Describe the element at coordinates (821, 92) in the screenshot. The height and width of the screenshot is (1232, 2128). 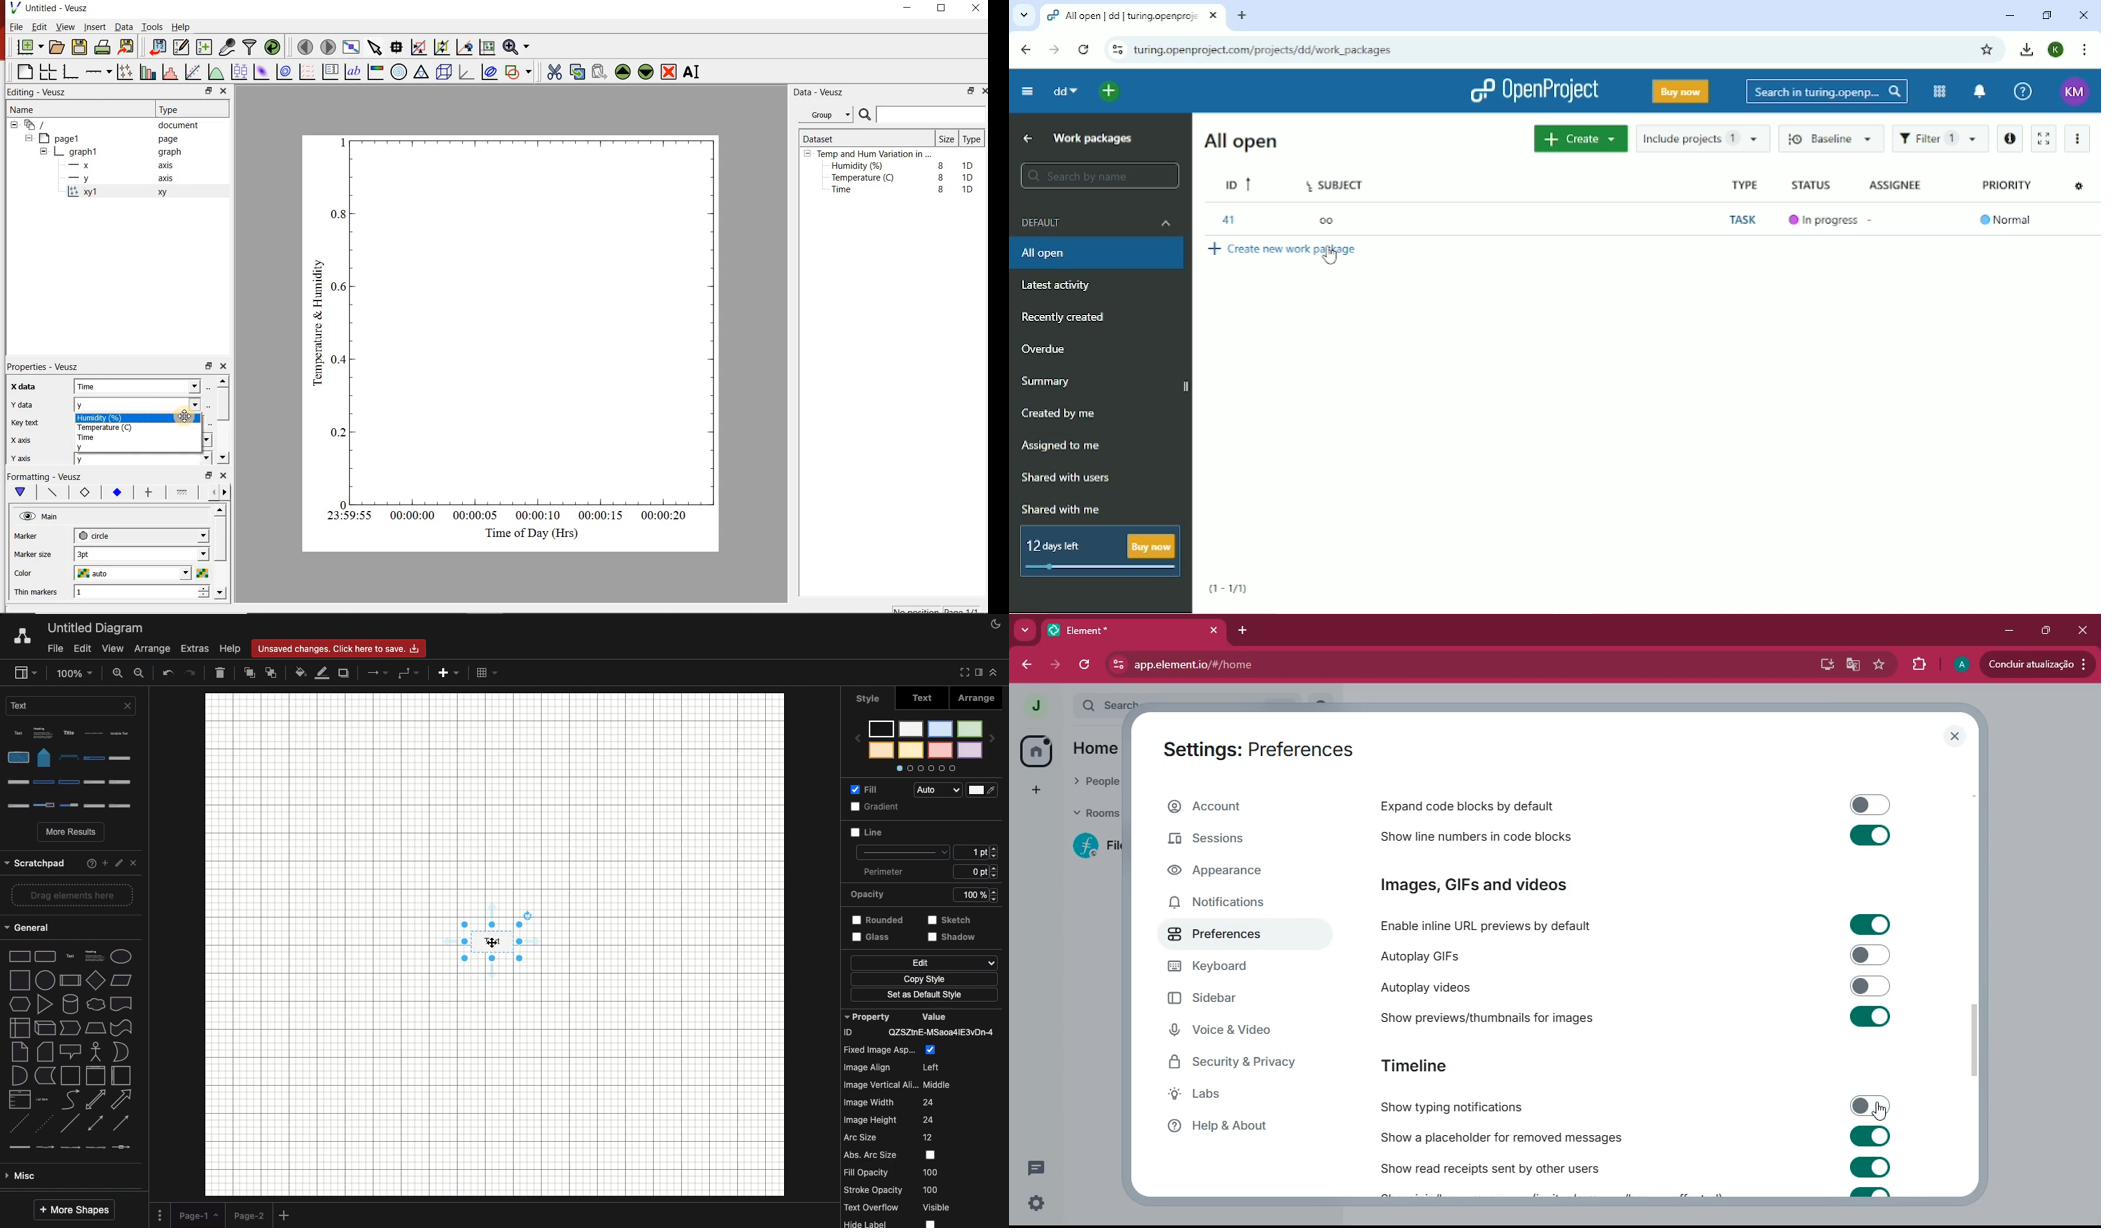
I see `Data - Veusz` at that location.